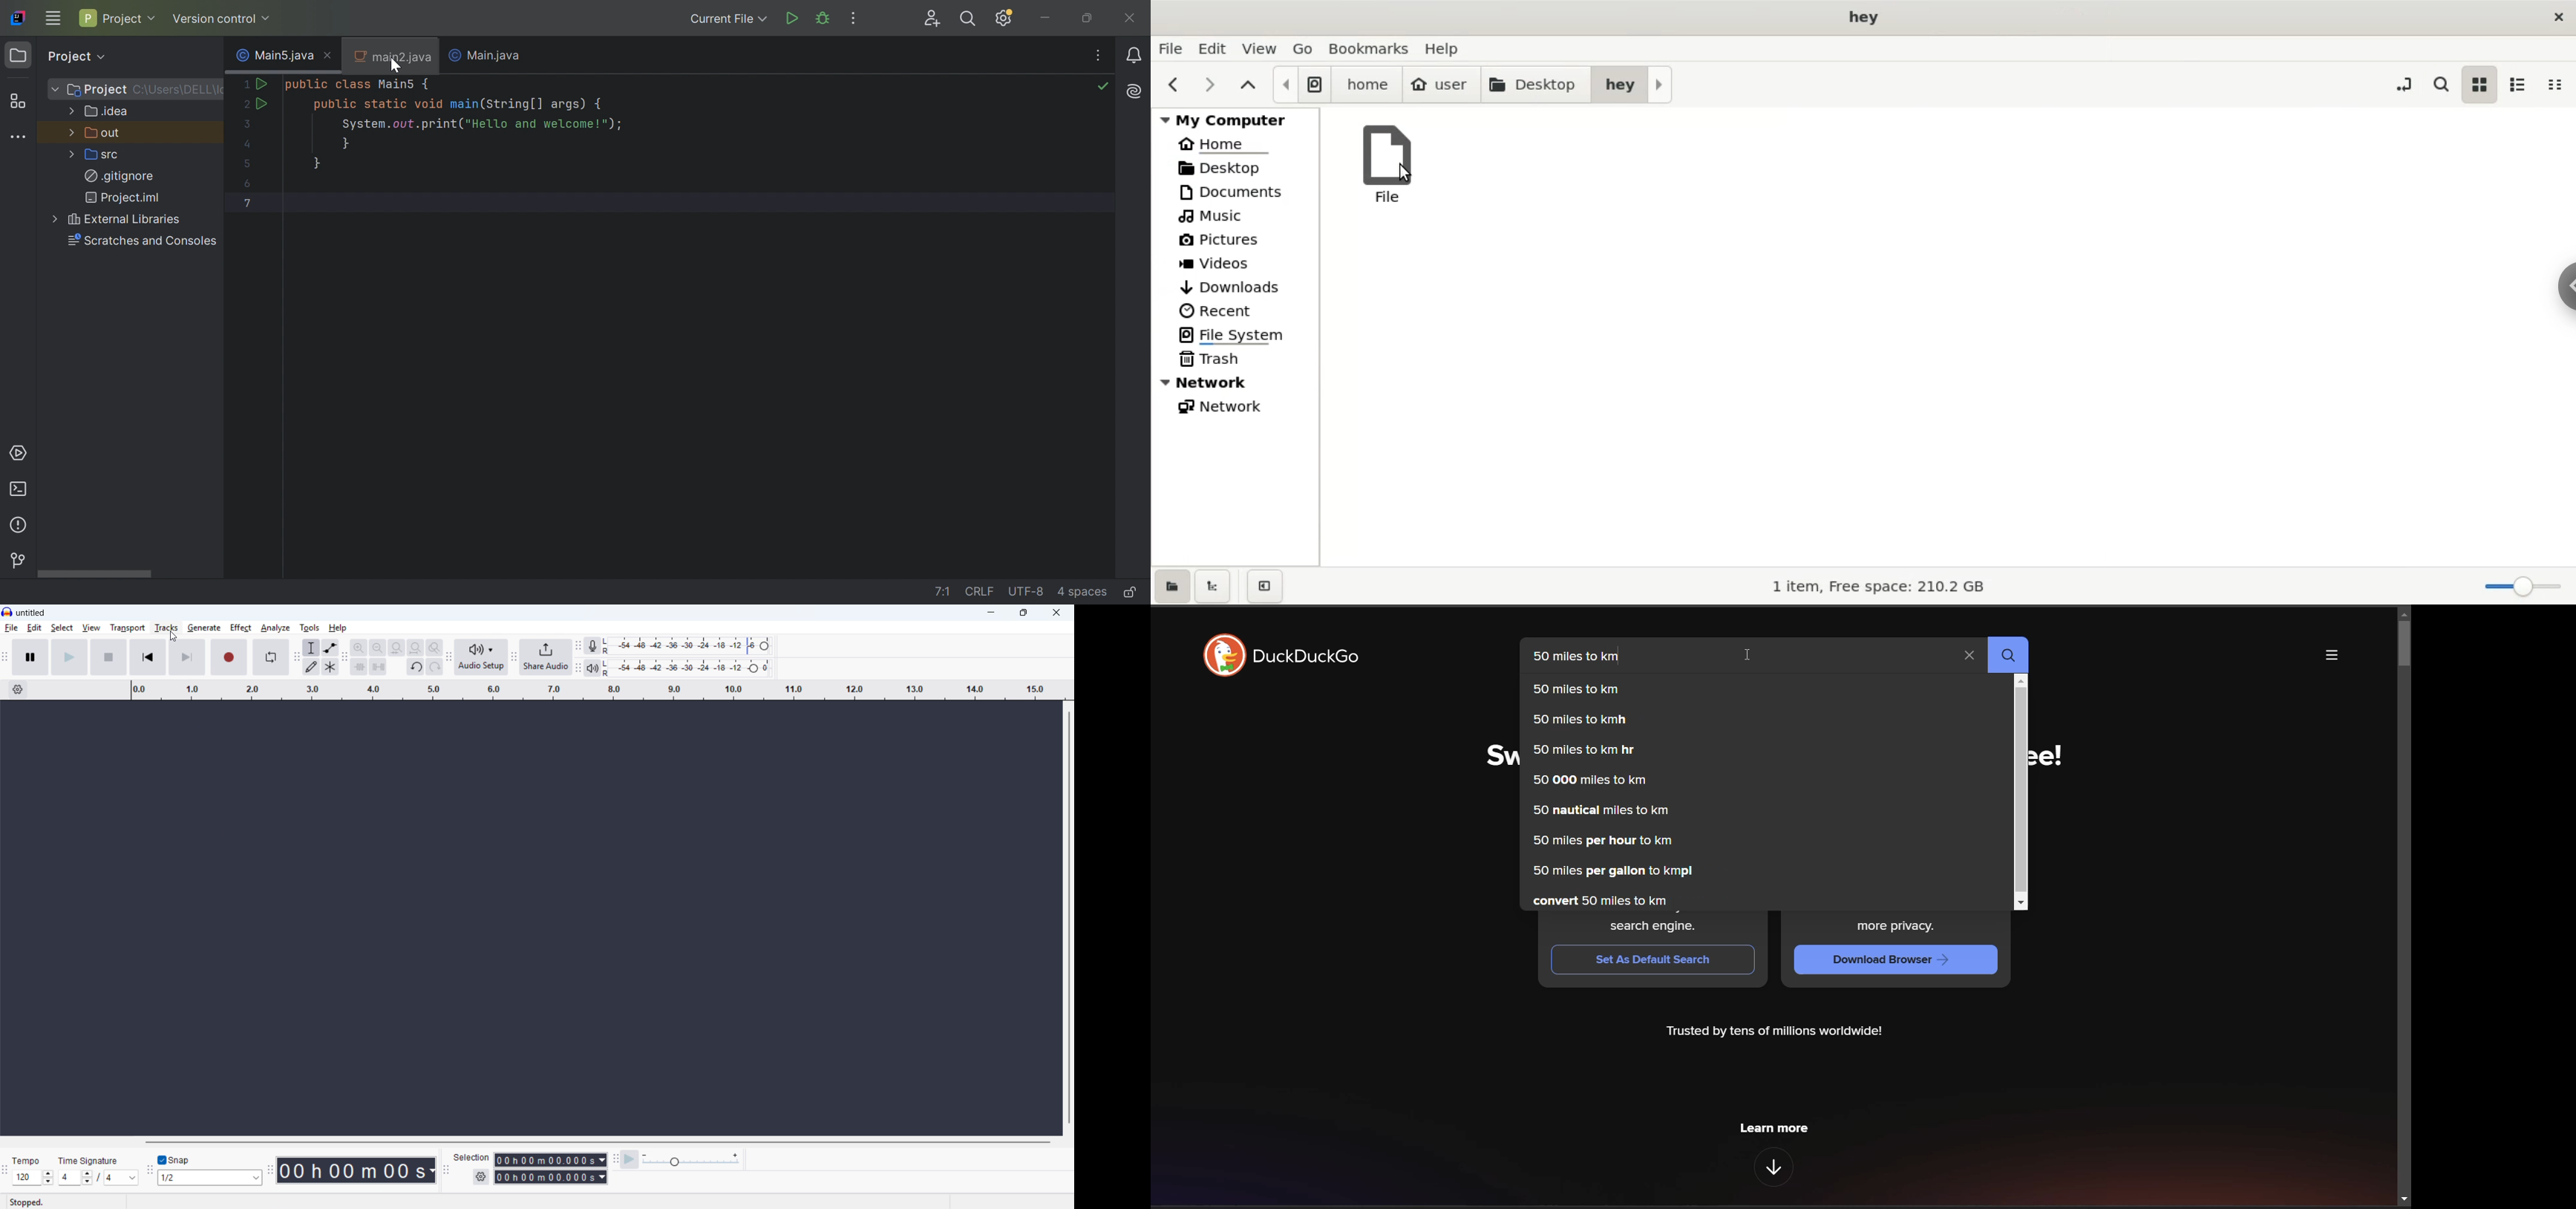 The height and width of the screenshot is (1232, 2576). Describe the element at coordinates (73, 155) in the screenshot. I see `More` at that location.